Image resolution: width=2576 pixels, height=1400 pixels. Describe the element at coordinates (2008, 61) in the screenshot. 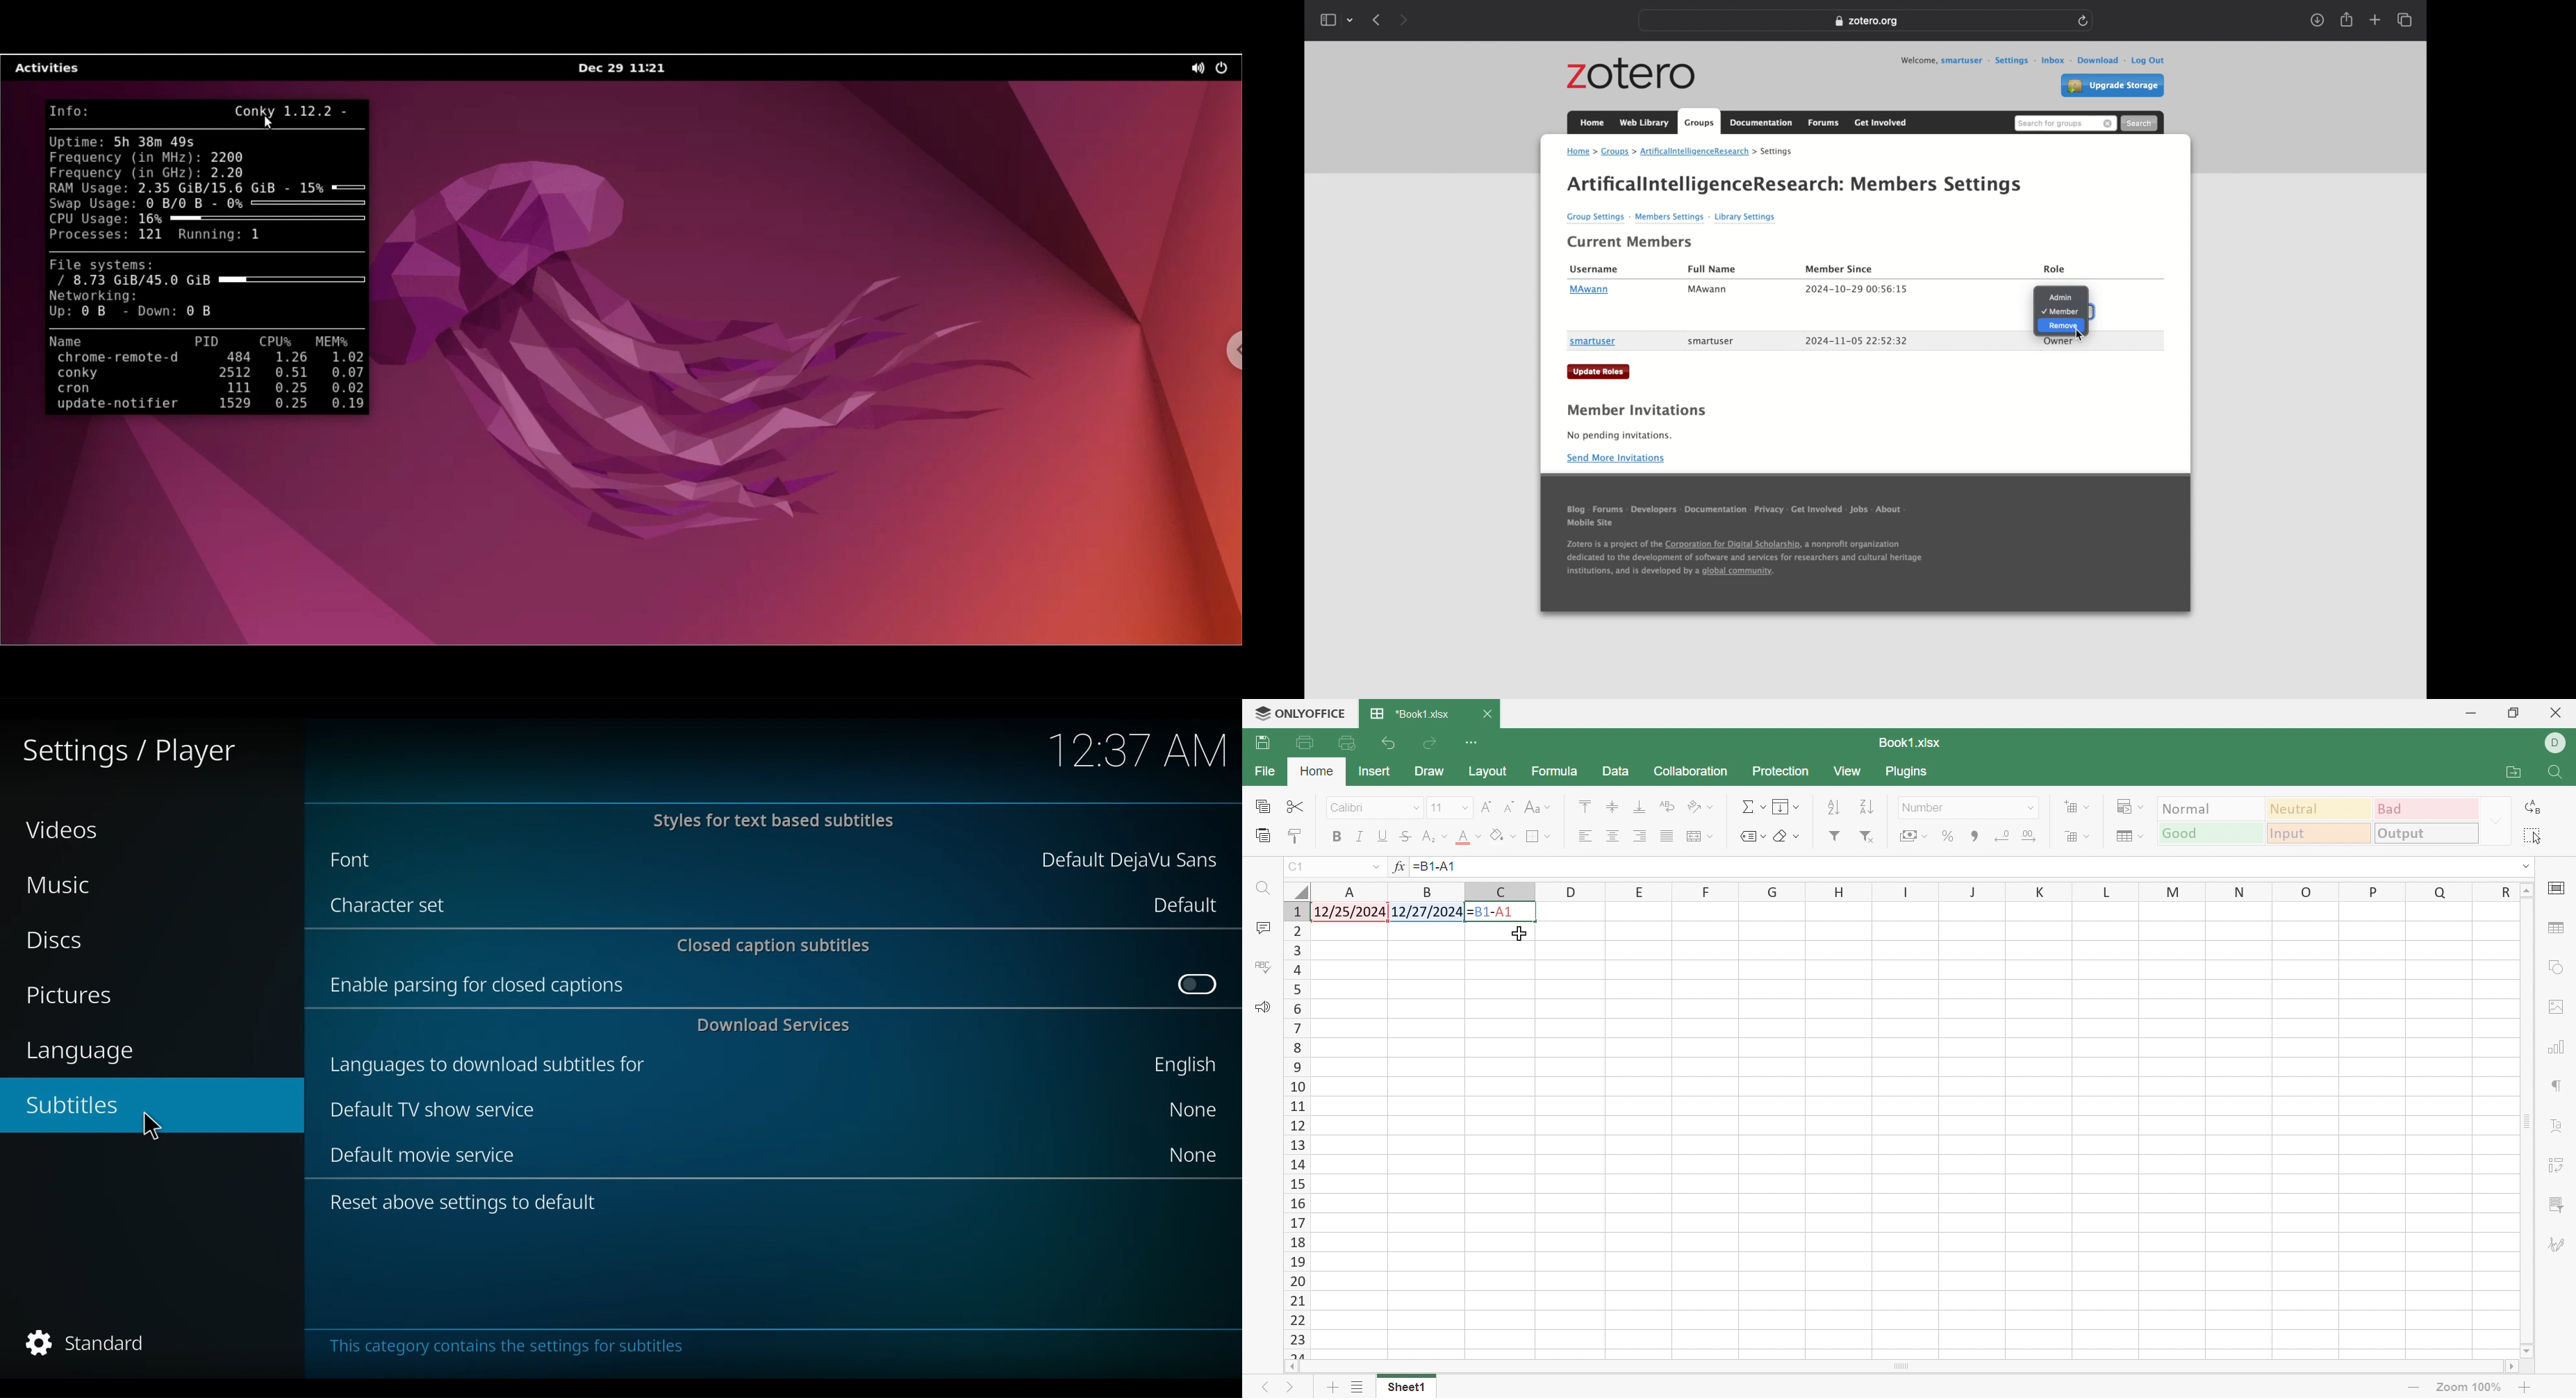

I see `settings` at that location.